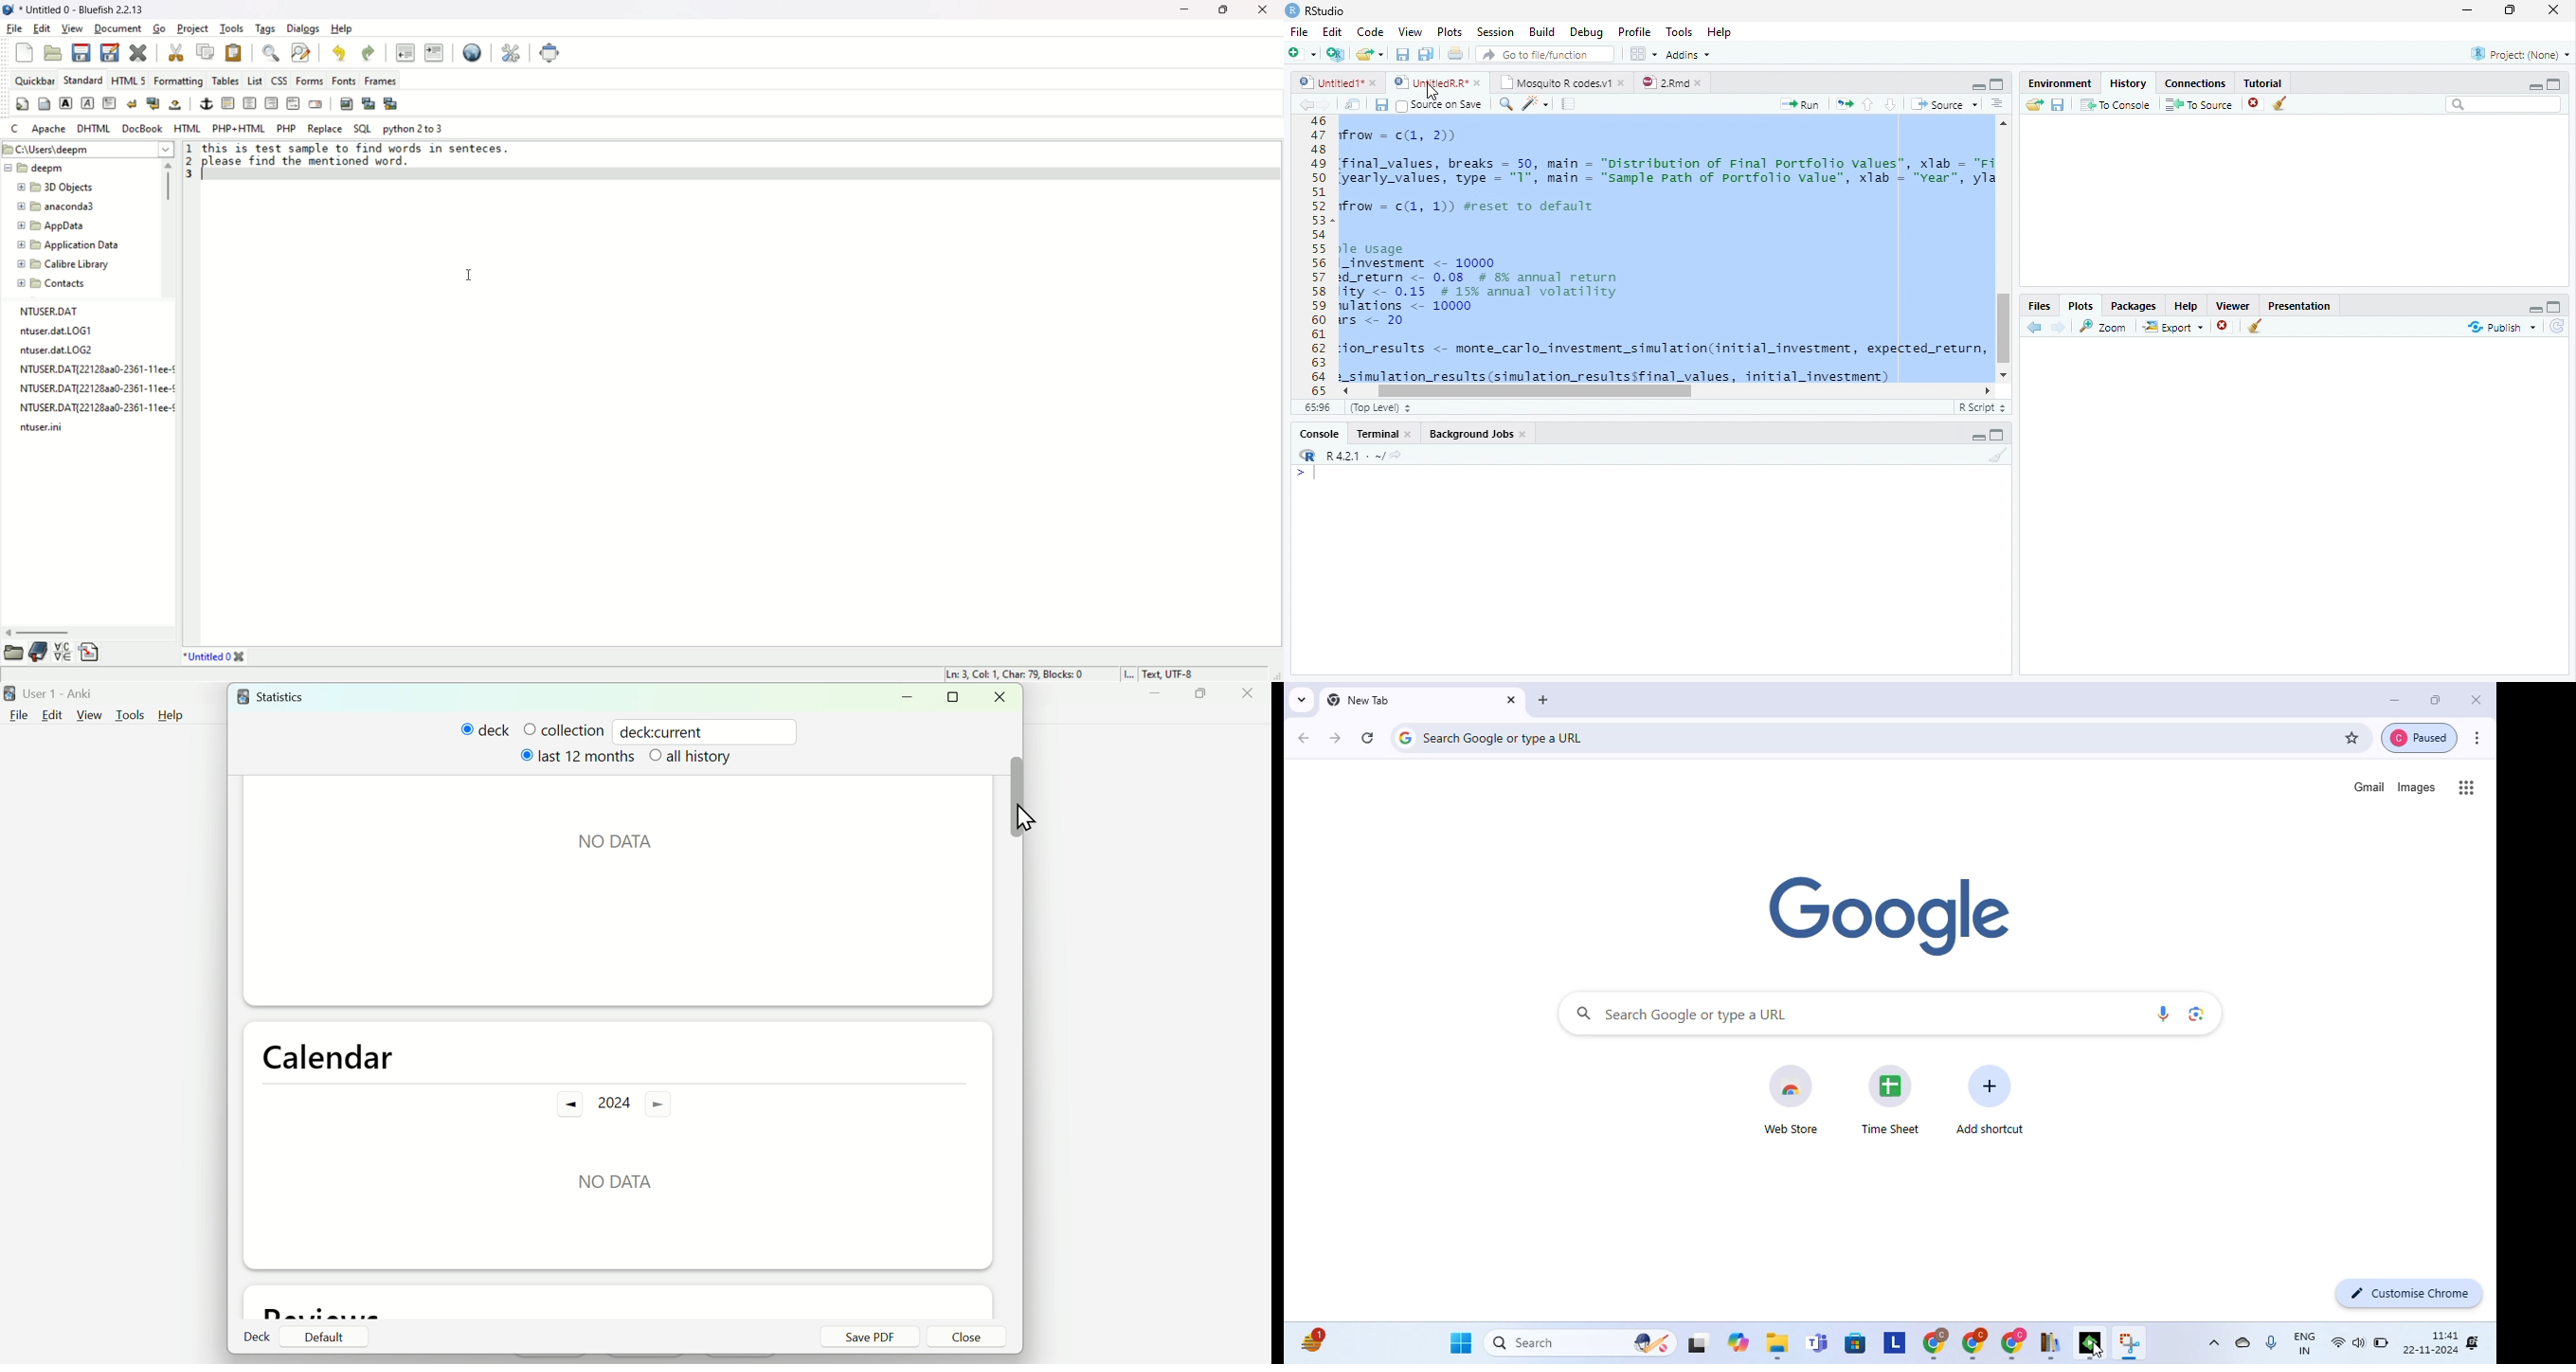 The height and width of the screenshot is (1372, 2576). What do you see at coordinates (81, 51) in the screenshot?
I see `save current file` at bounding box center [81, 51].